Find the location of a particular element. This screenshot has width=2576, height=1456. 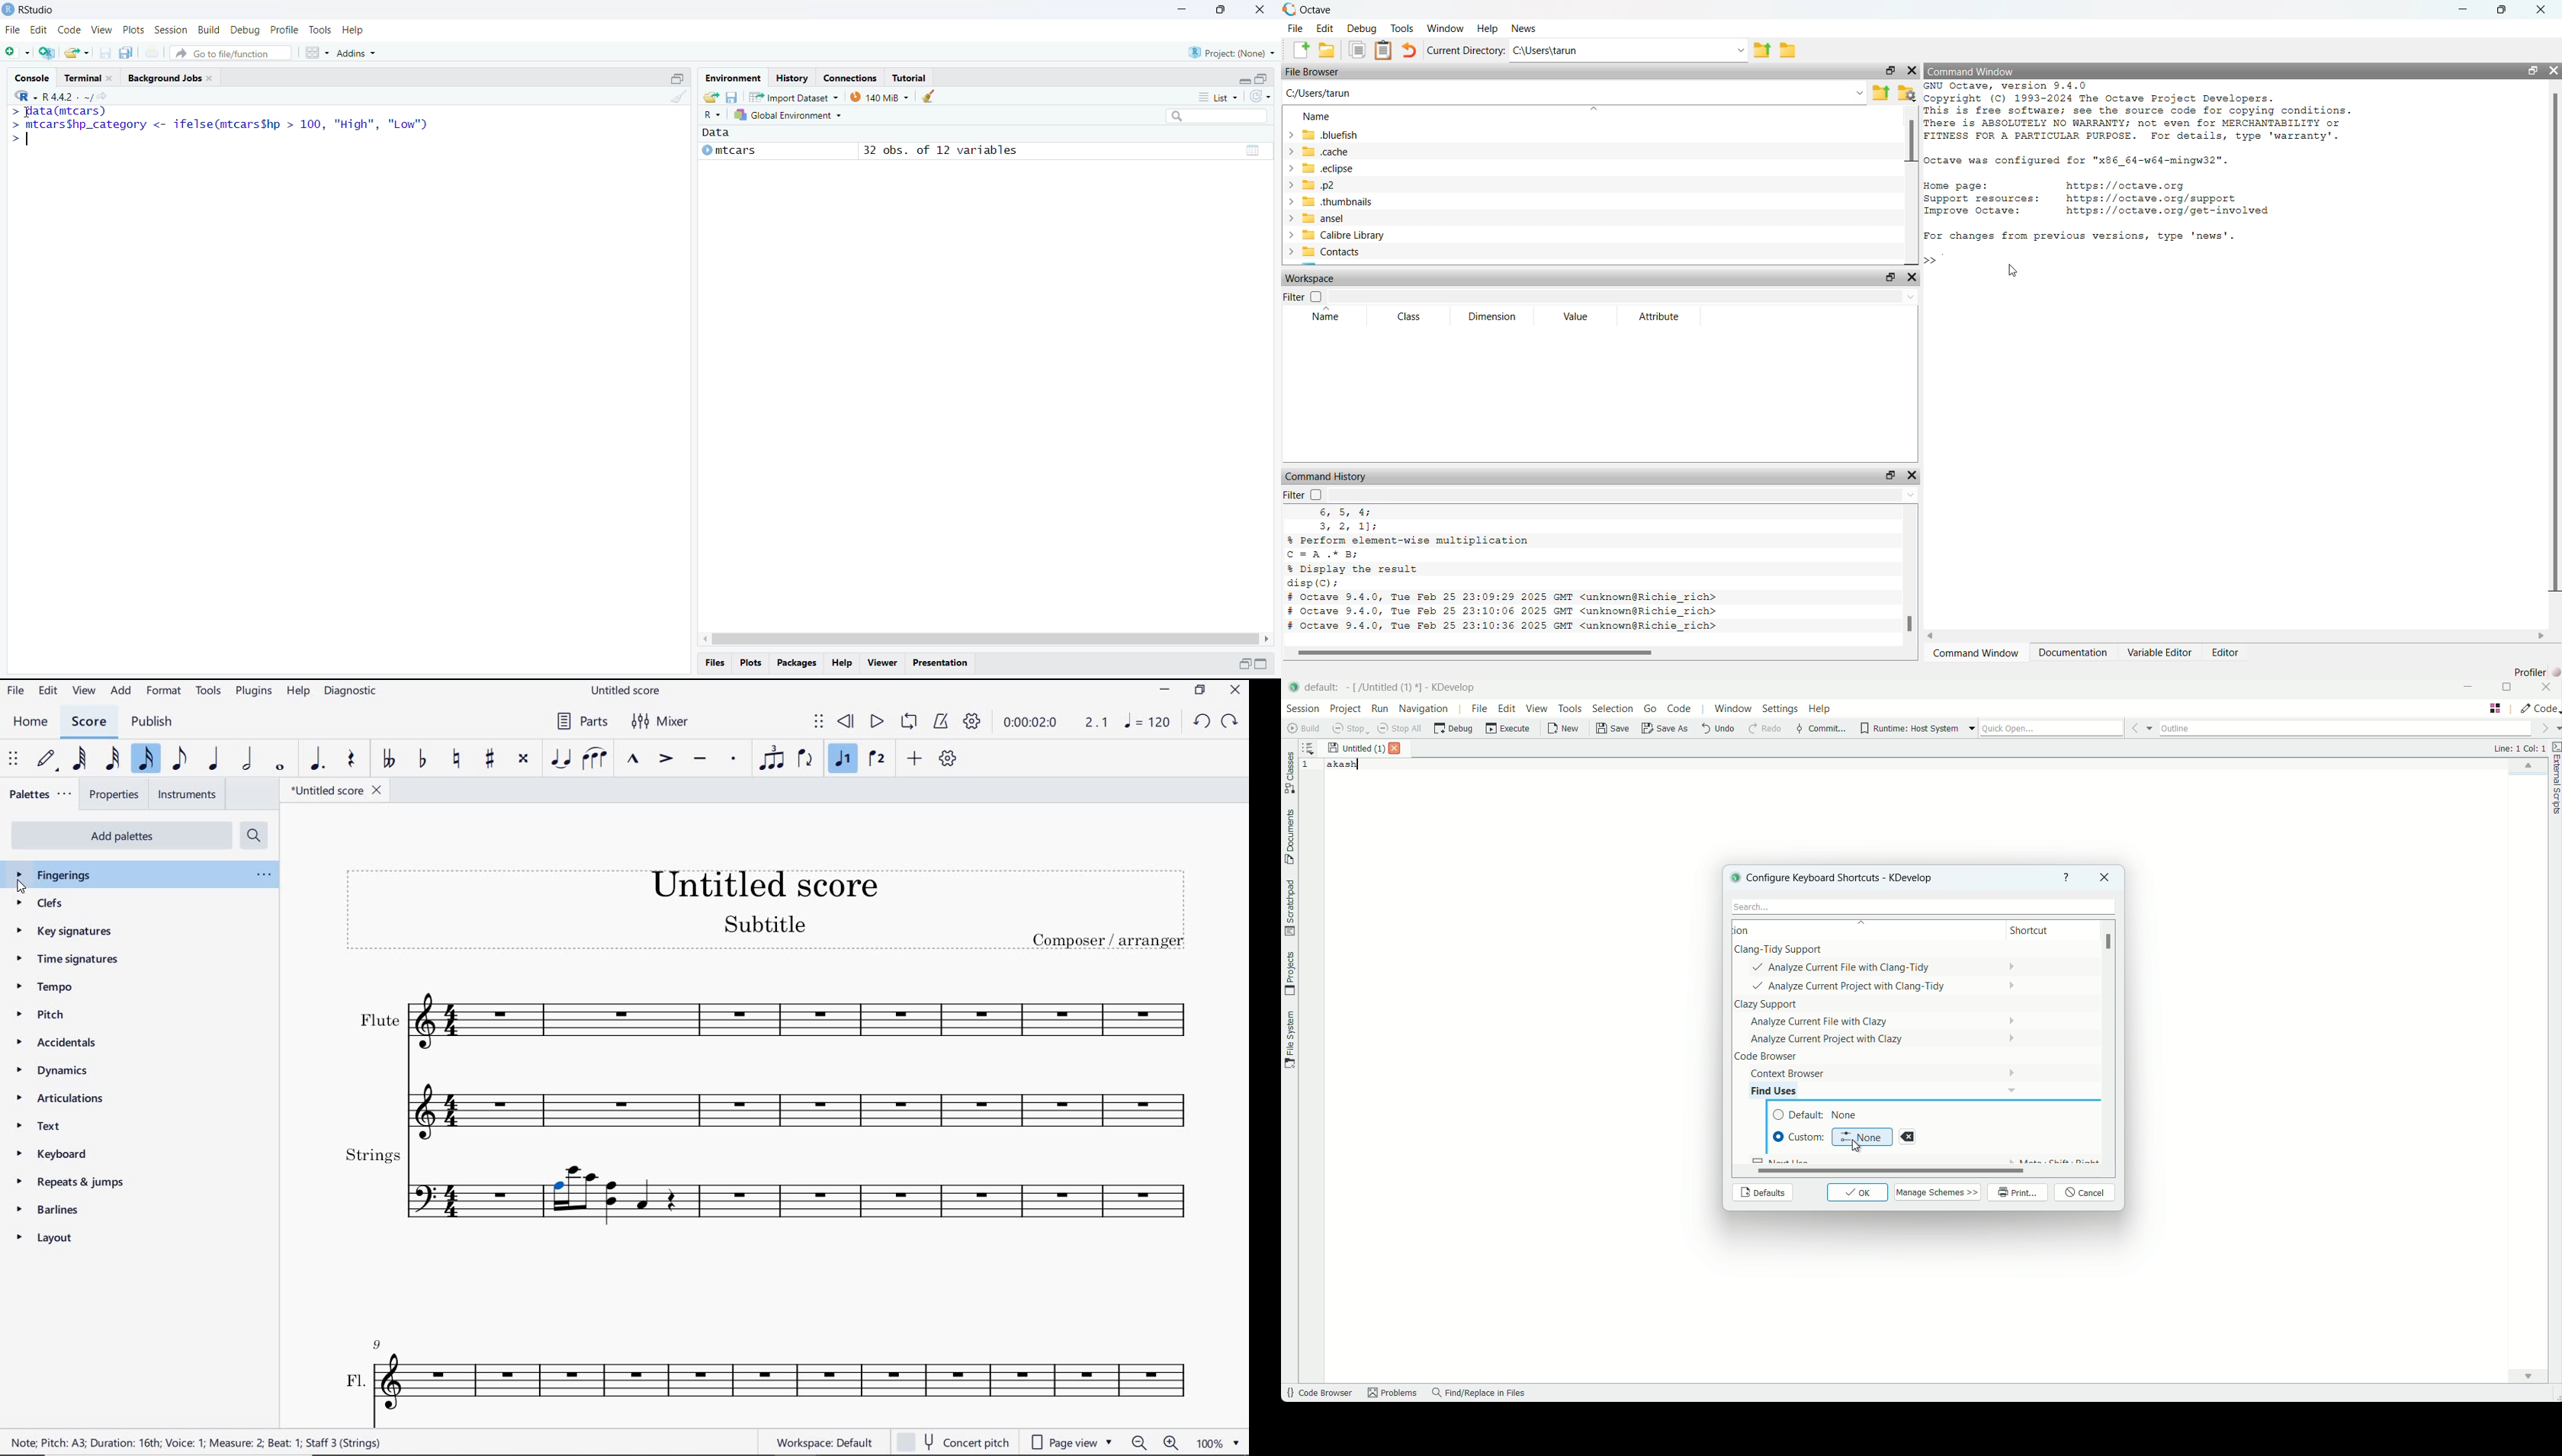

Project (None) is located at coordinates (1233, 52).